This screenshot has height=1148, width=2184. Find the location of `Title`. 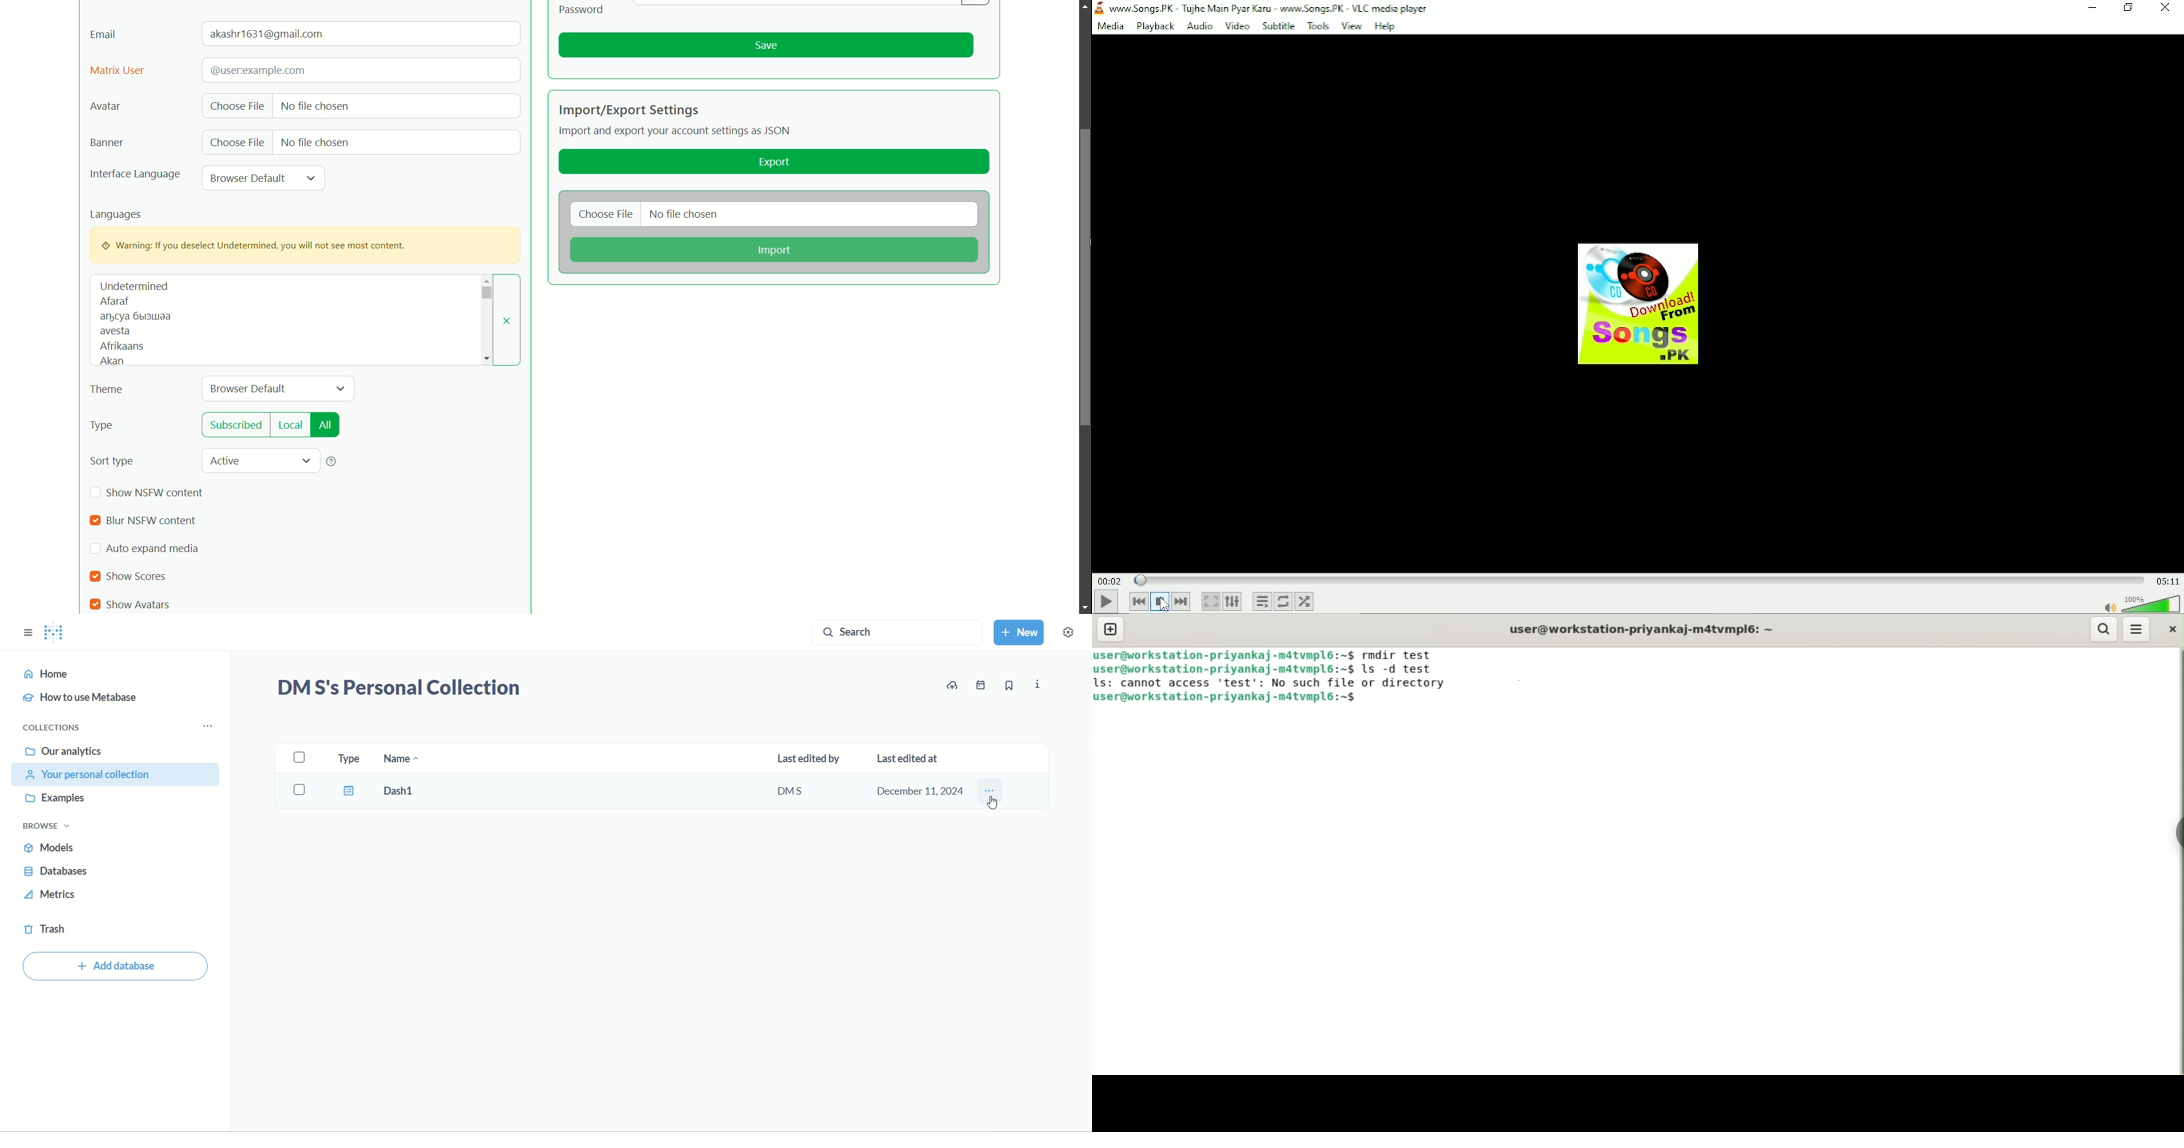

Title is located at coordinates (1269, 8).